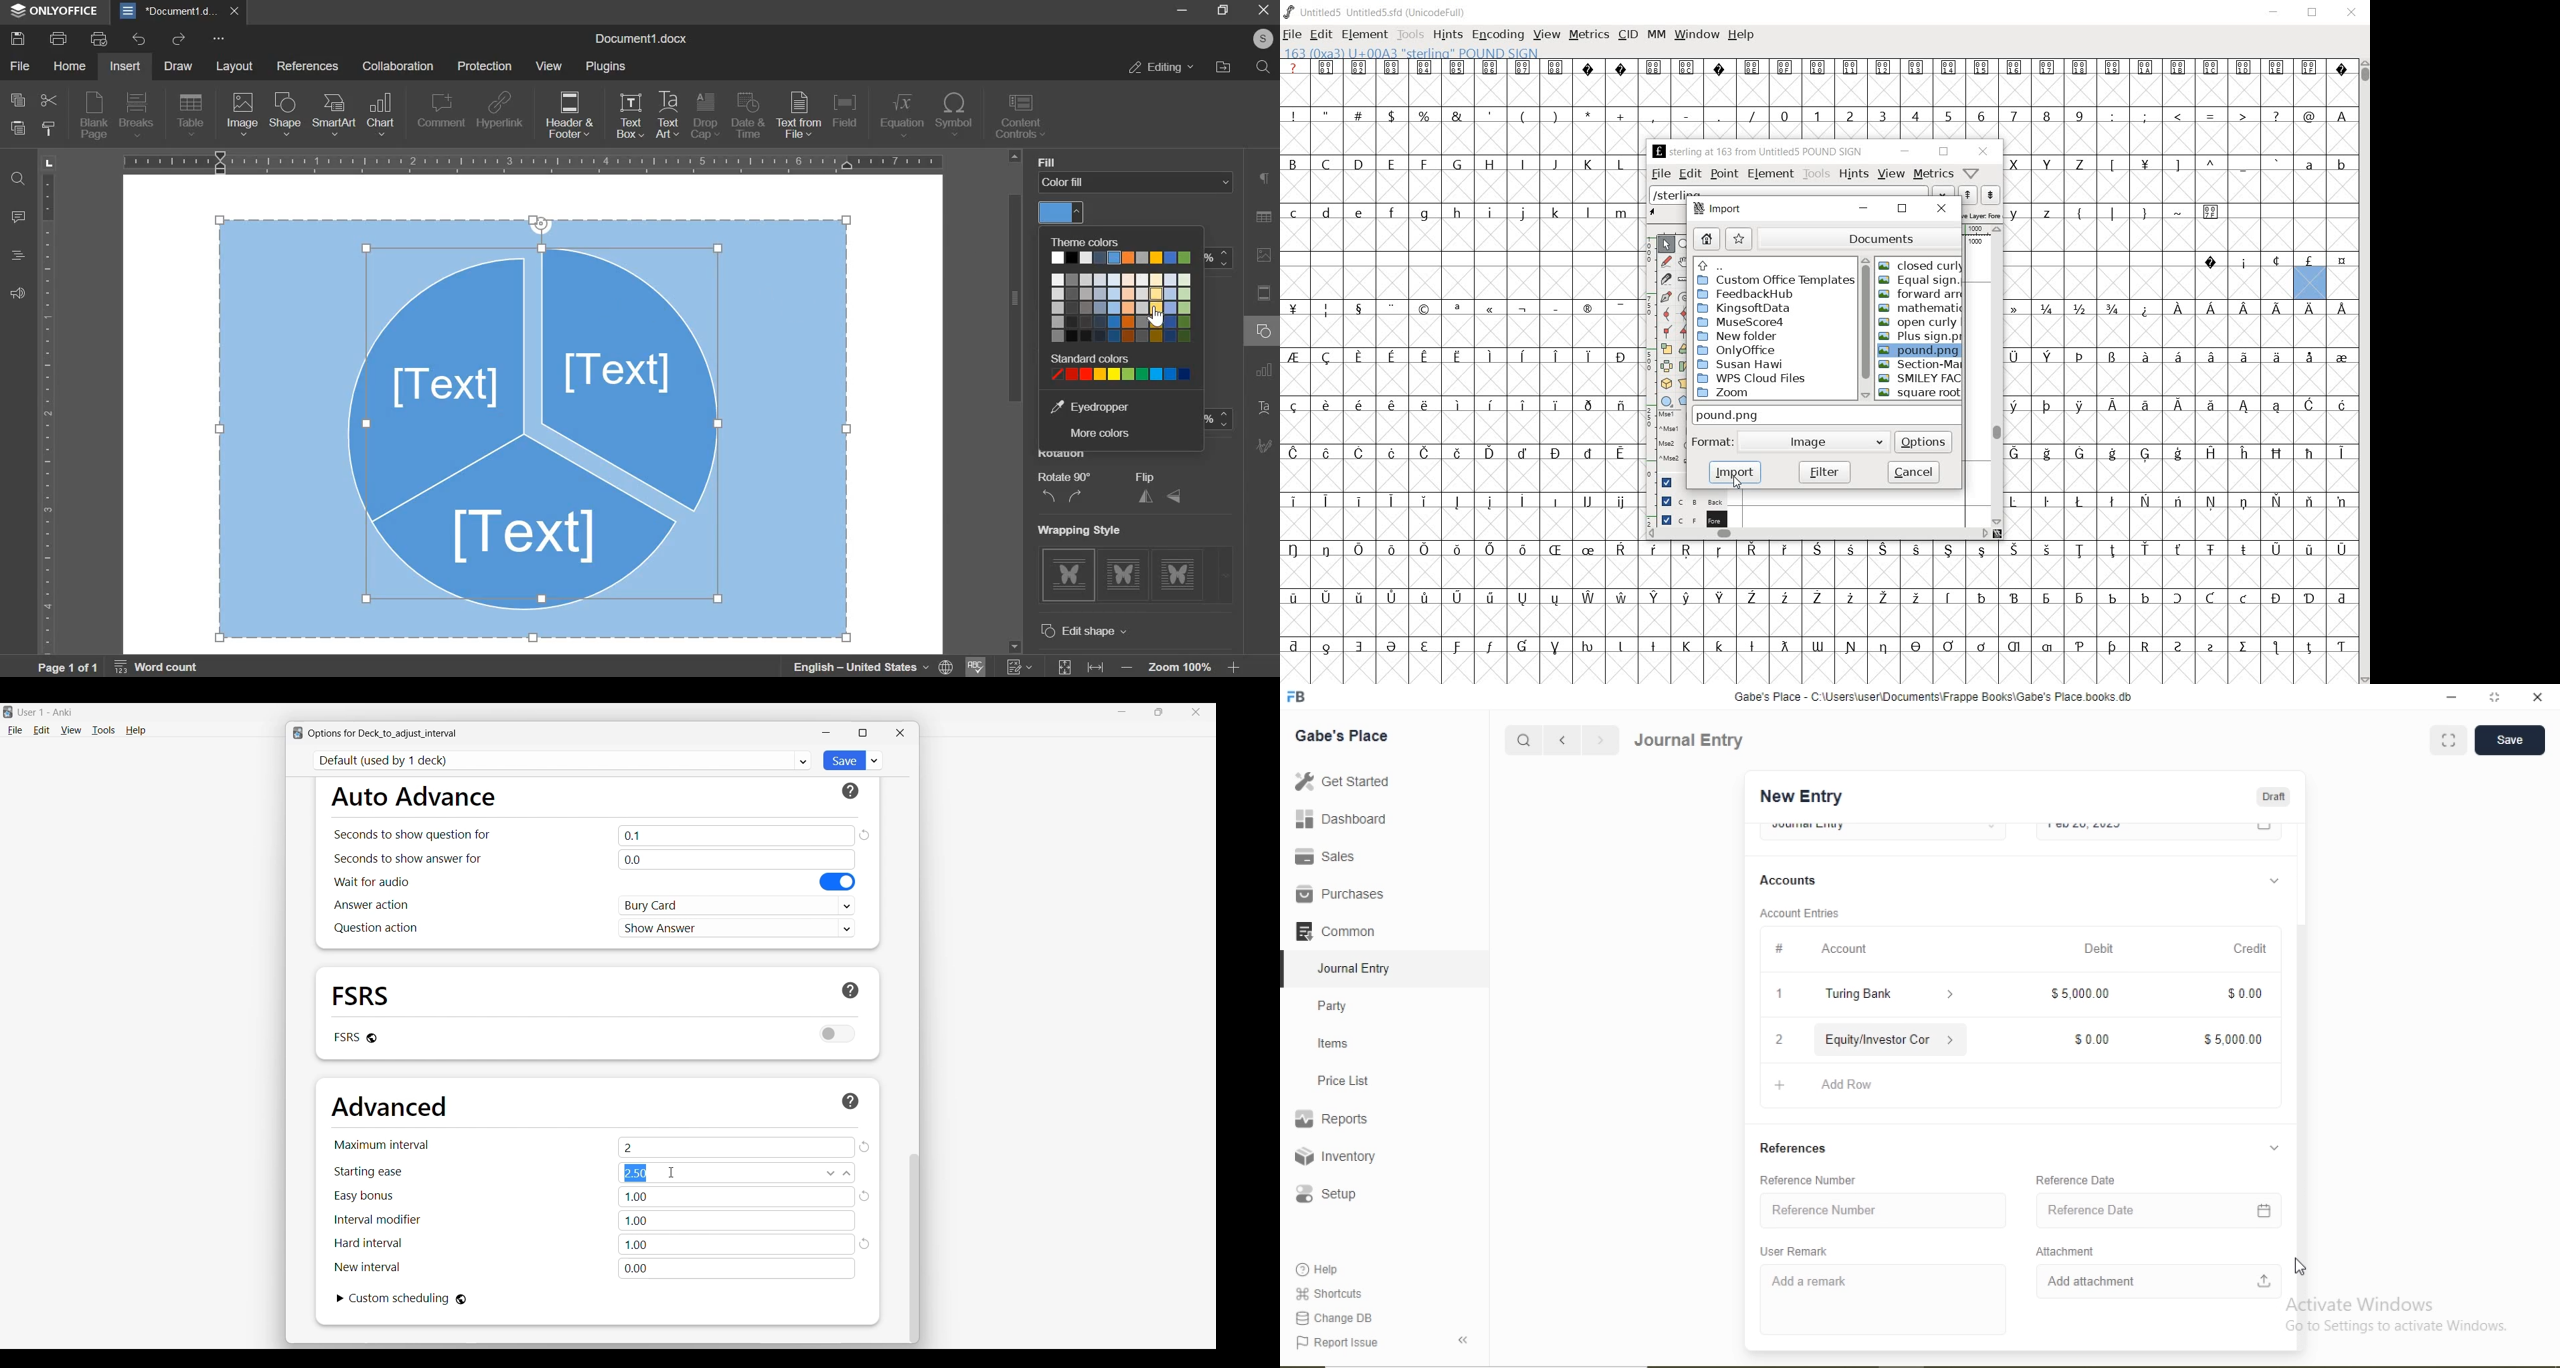 This screenshot has width=2576, height=1372. What do you see at coordinates (1817, 551) in the screenshot?
I see `Symbol` at bounding box center [1817, 551].